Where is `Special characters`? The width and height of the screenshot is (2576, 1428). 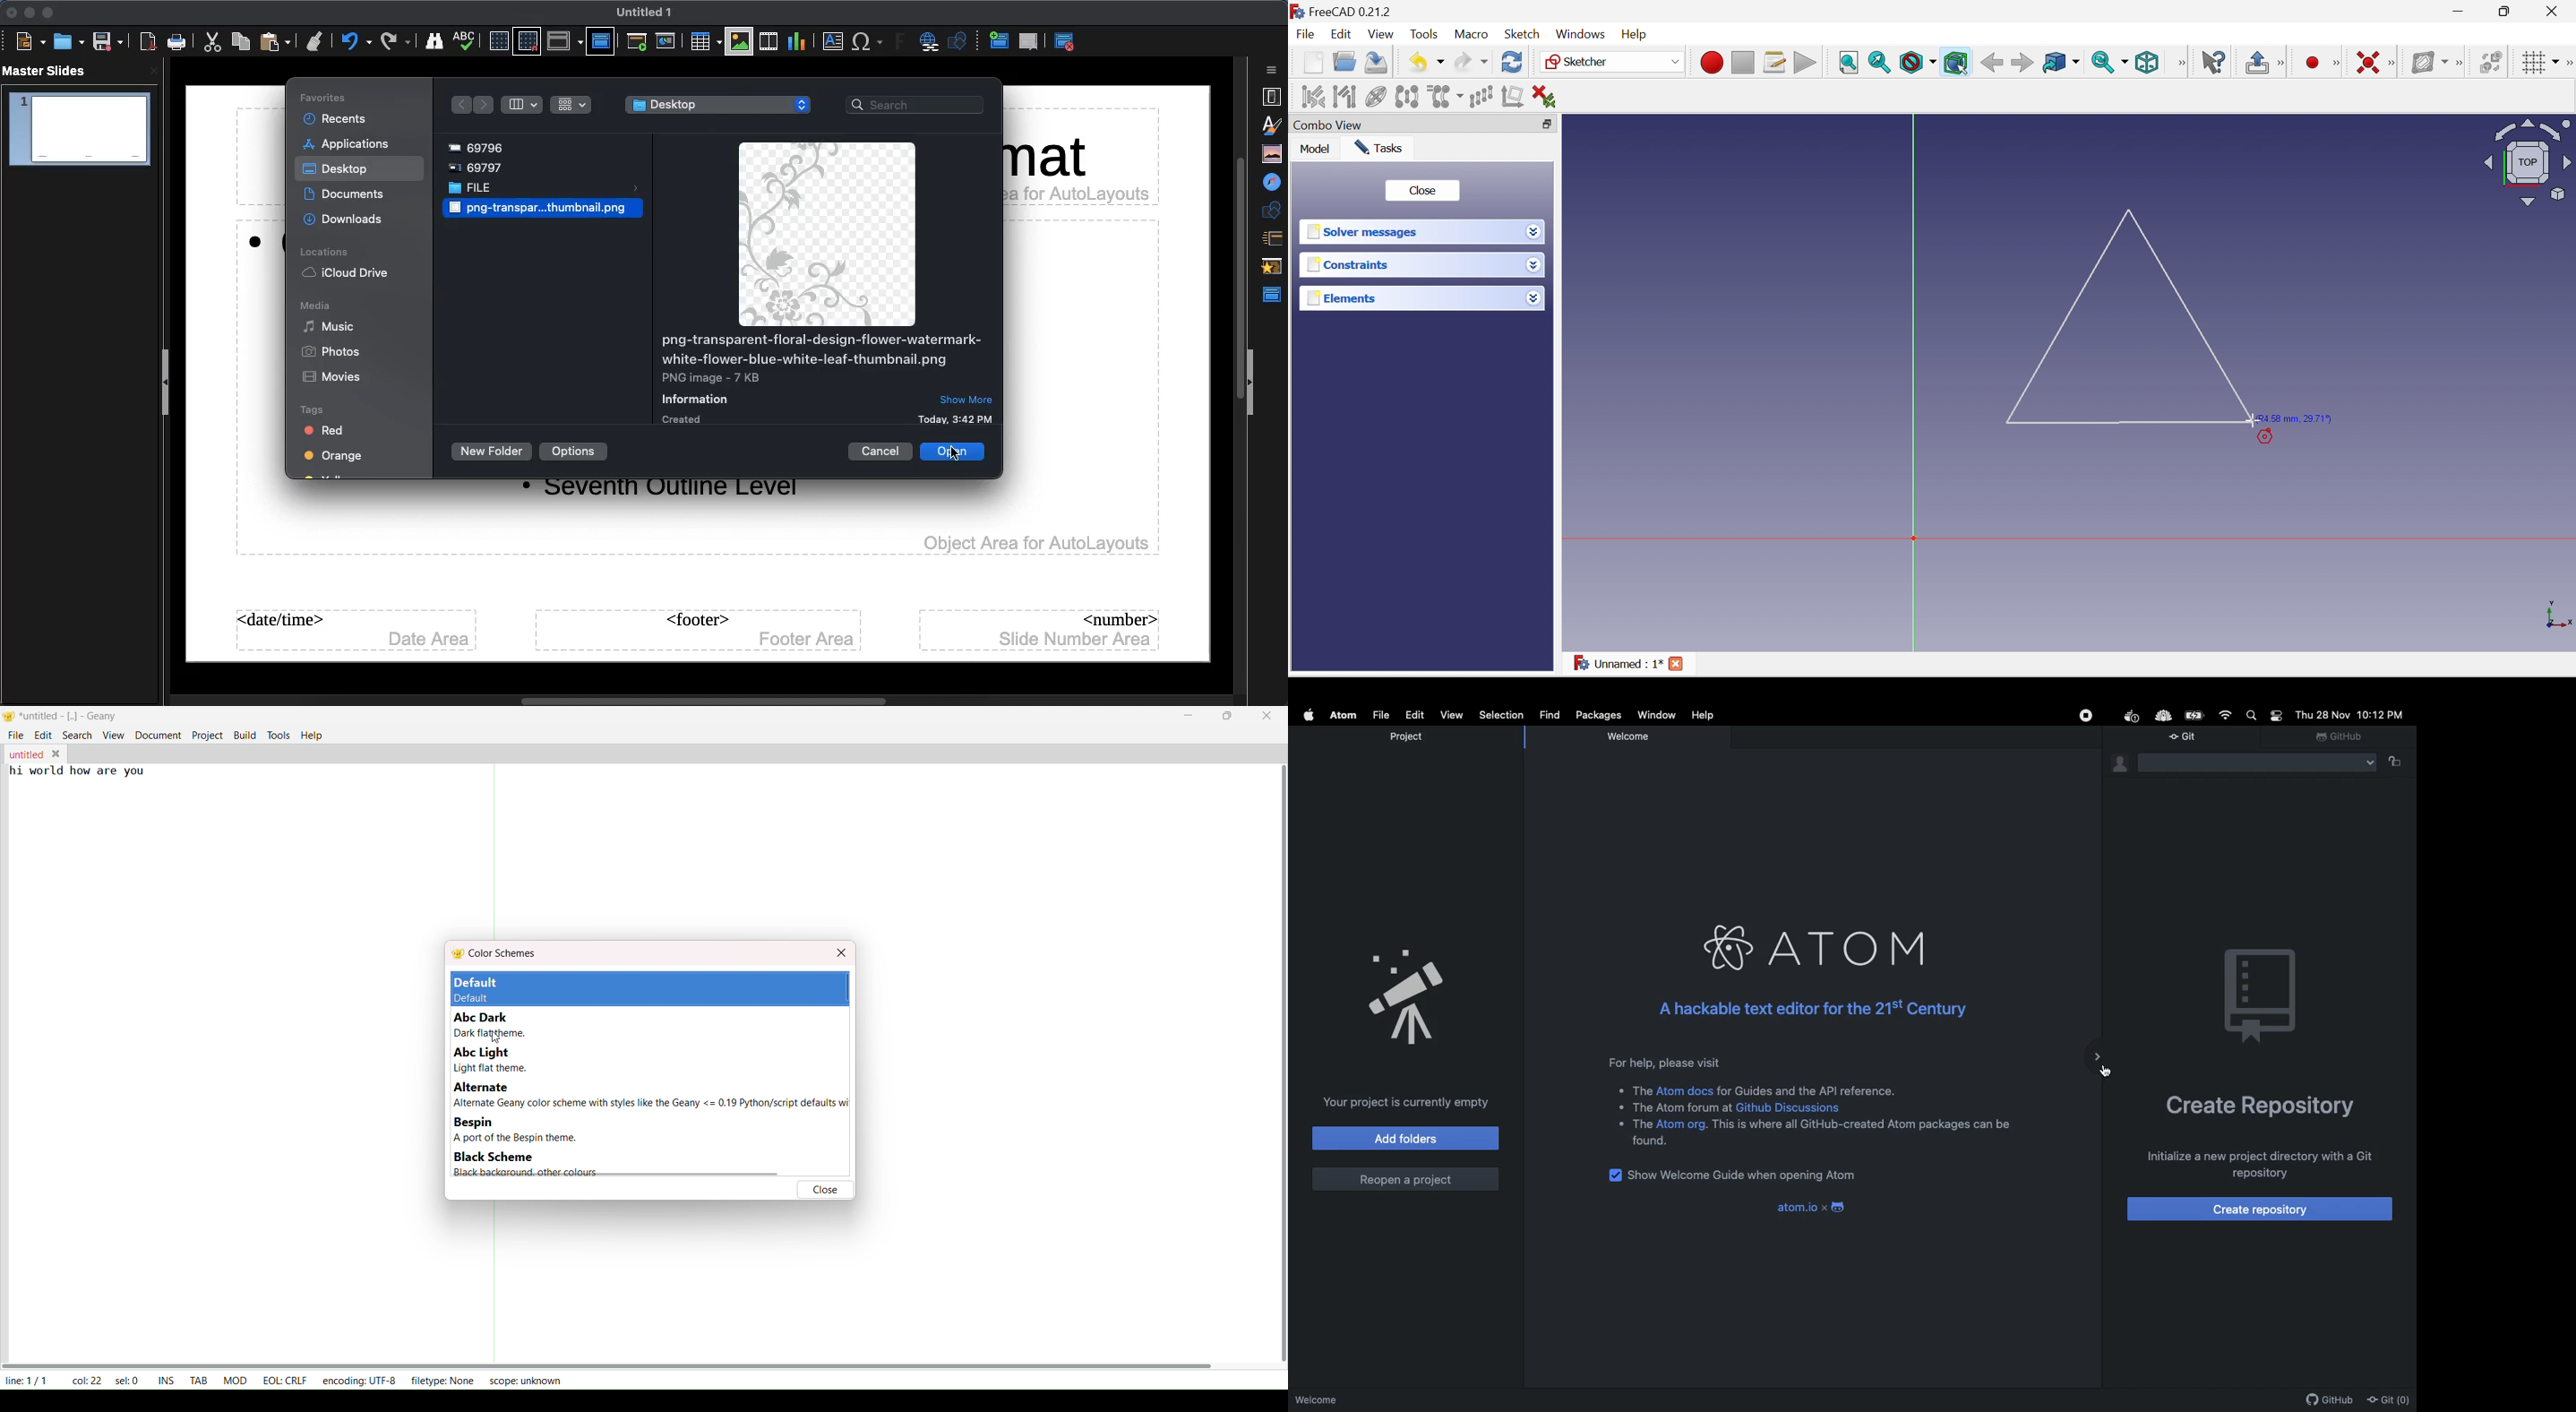
Special characters is located at coordinates (868, 42).